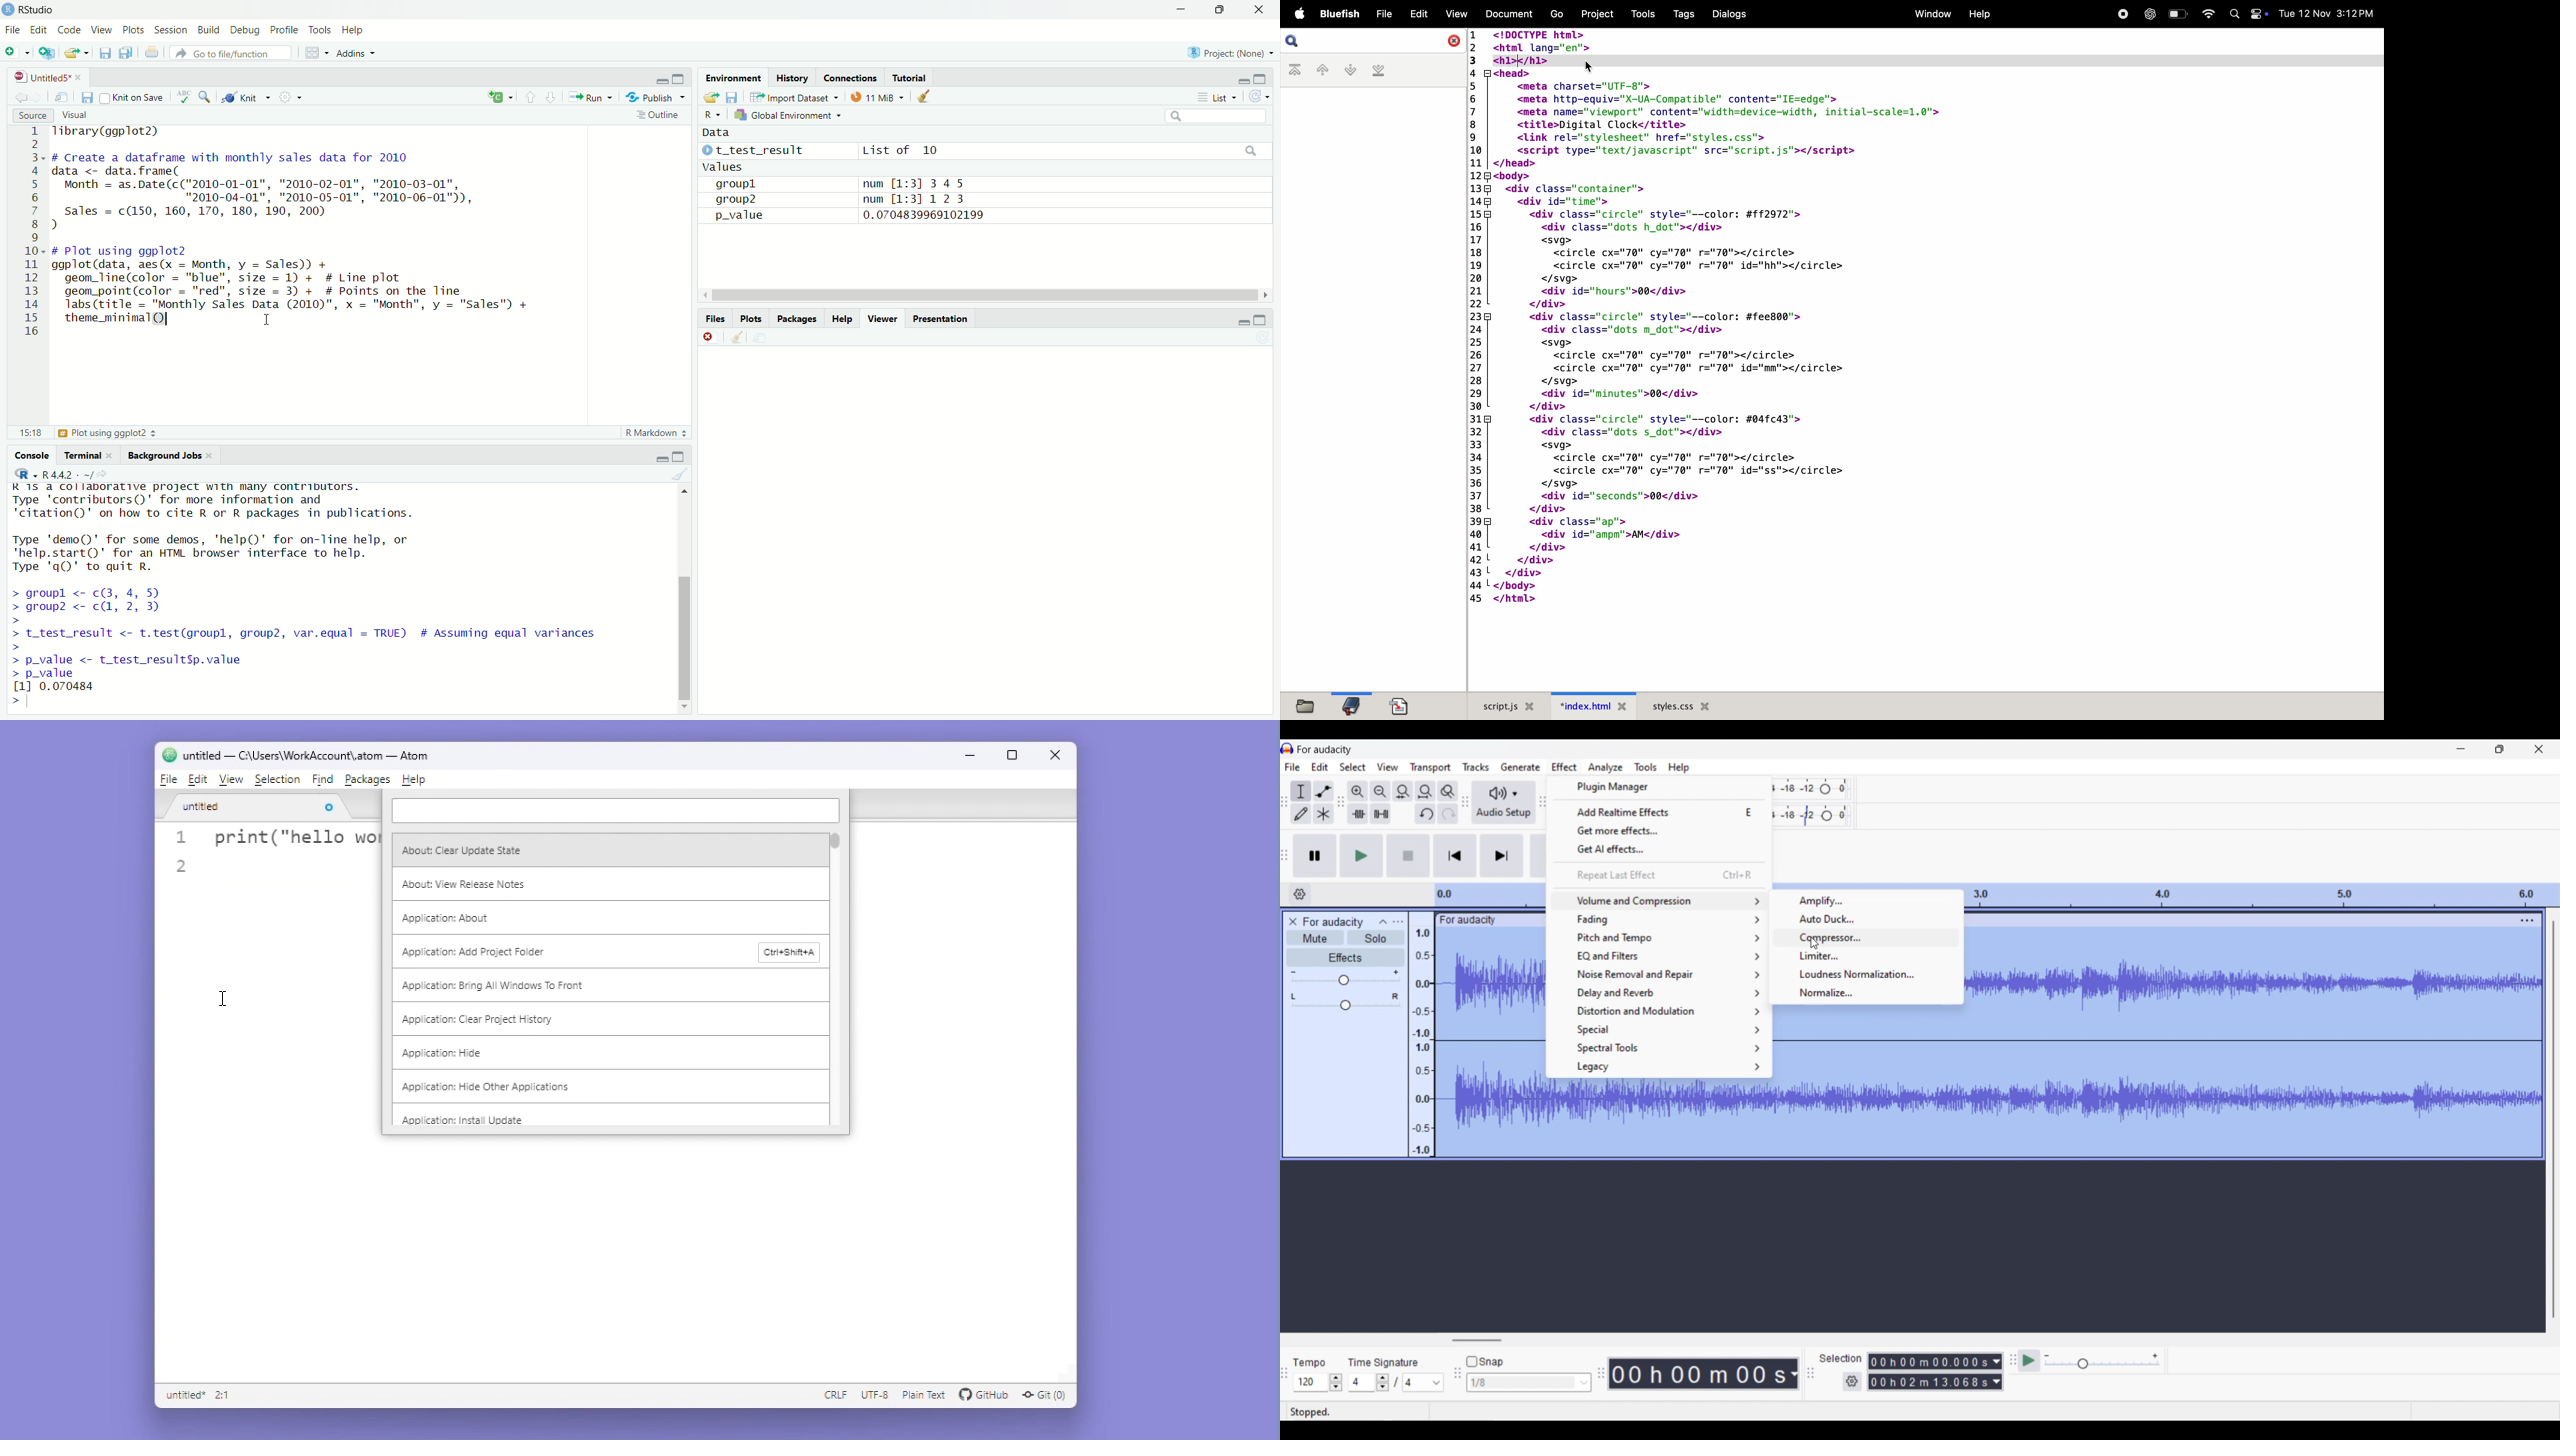 The height and width of the screenshot is (1456, 2576). I want to click on Terminal, so click(86, 453).